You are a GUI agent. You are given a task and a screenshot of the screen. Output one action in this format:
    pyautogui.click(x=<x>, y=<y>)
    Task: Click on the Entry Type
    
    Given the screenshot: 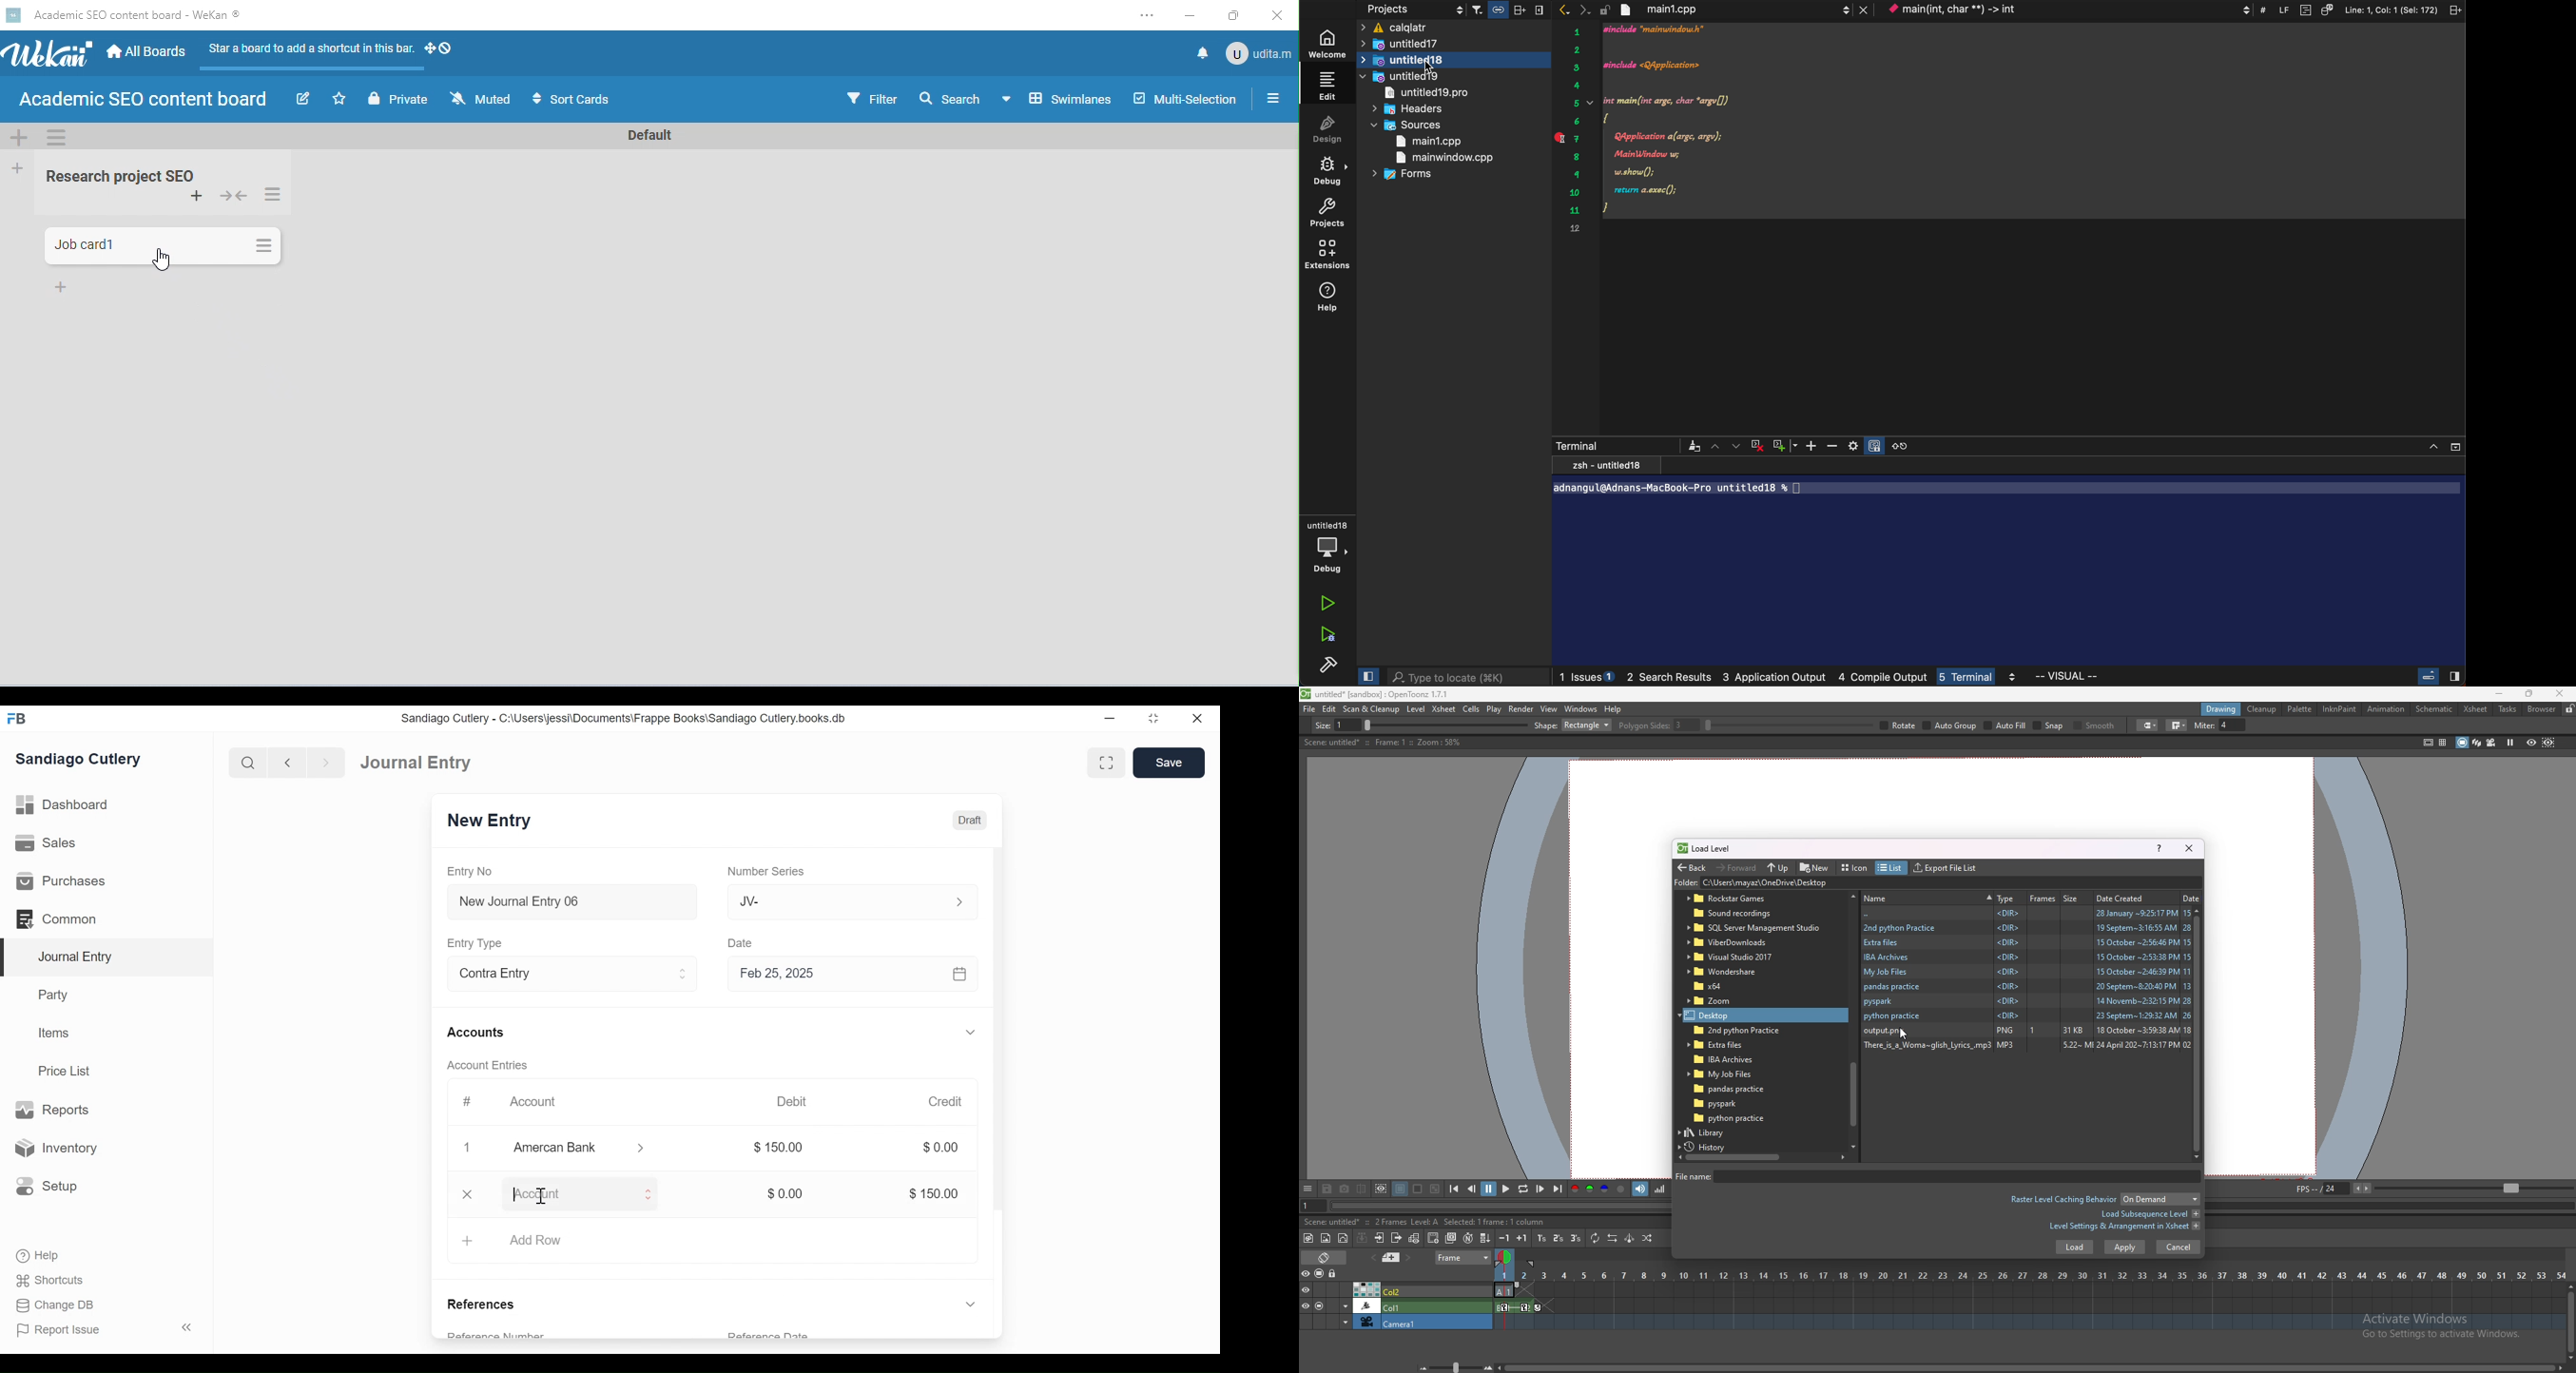 What is the action you would take?
    pyautogui.click(x=477, y=943)
    